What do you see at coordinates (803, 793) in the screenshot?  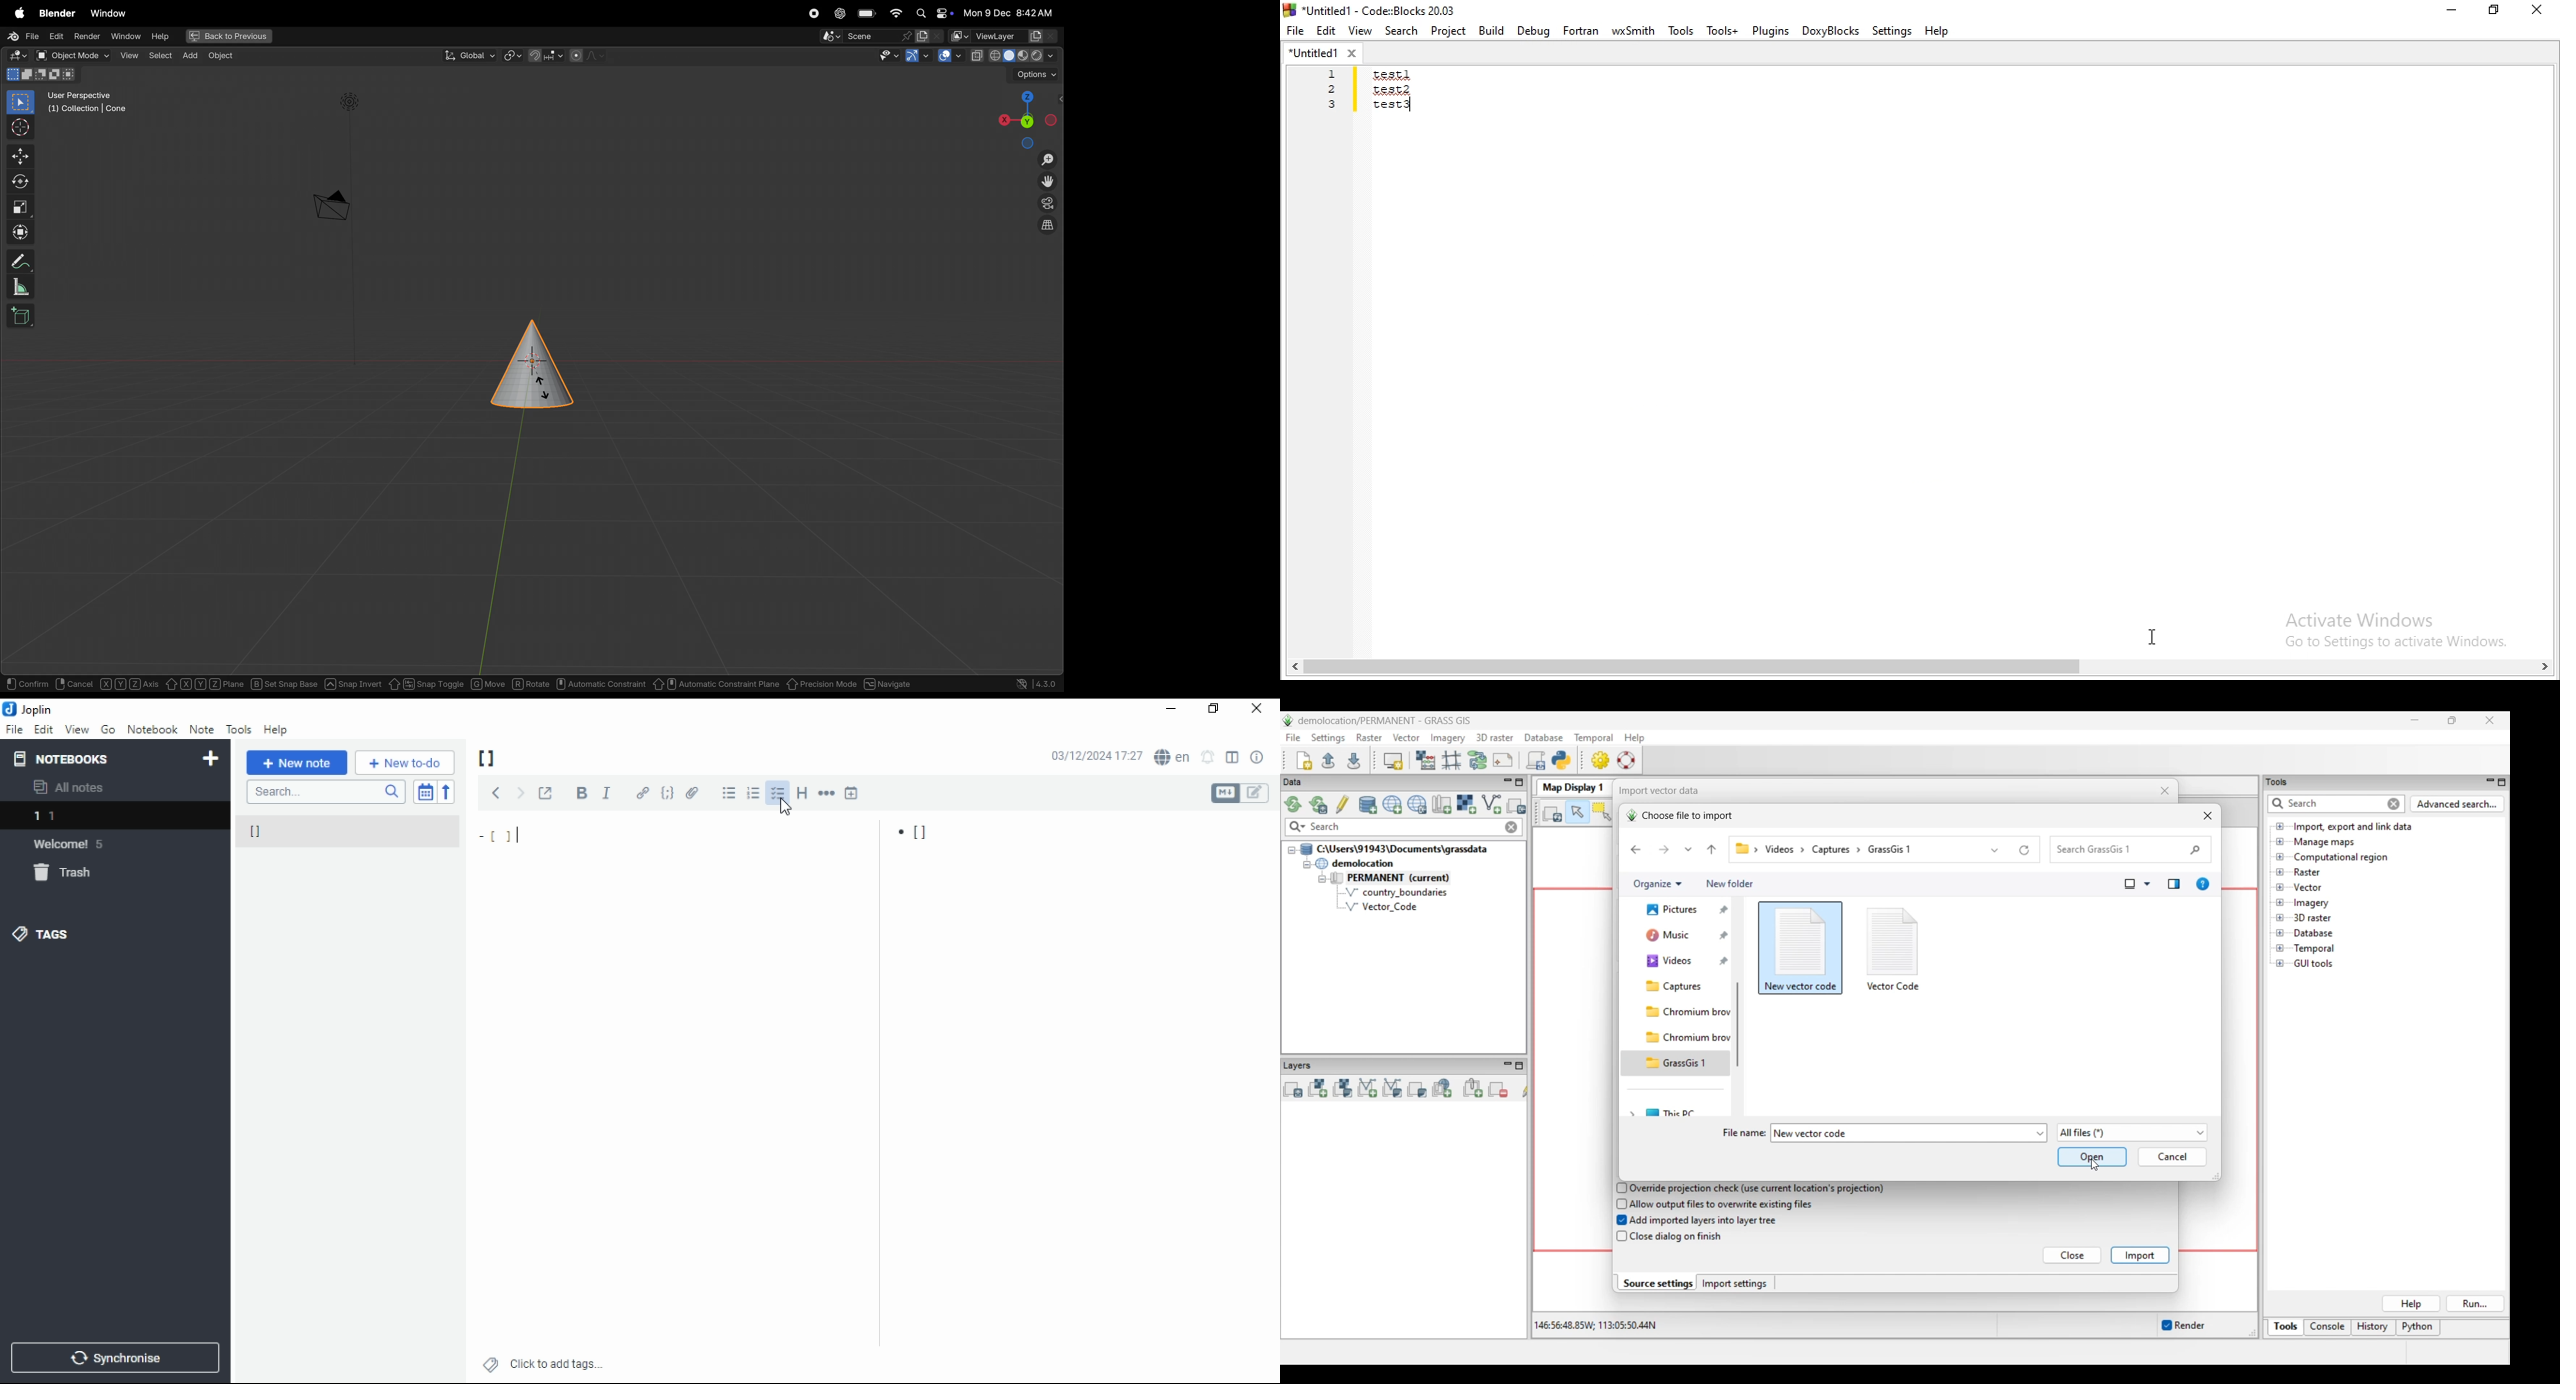 I see `heading` at bounding box center [803, 793].